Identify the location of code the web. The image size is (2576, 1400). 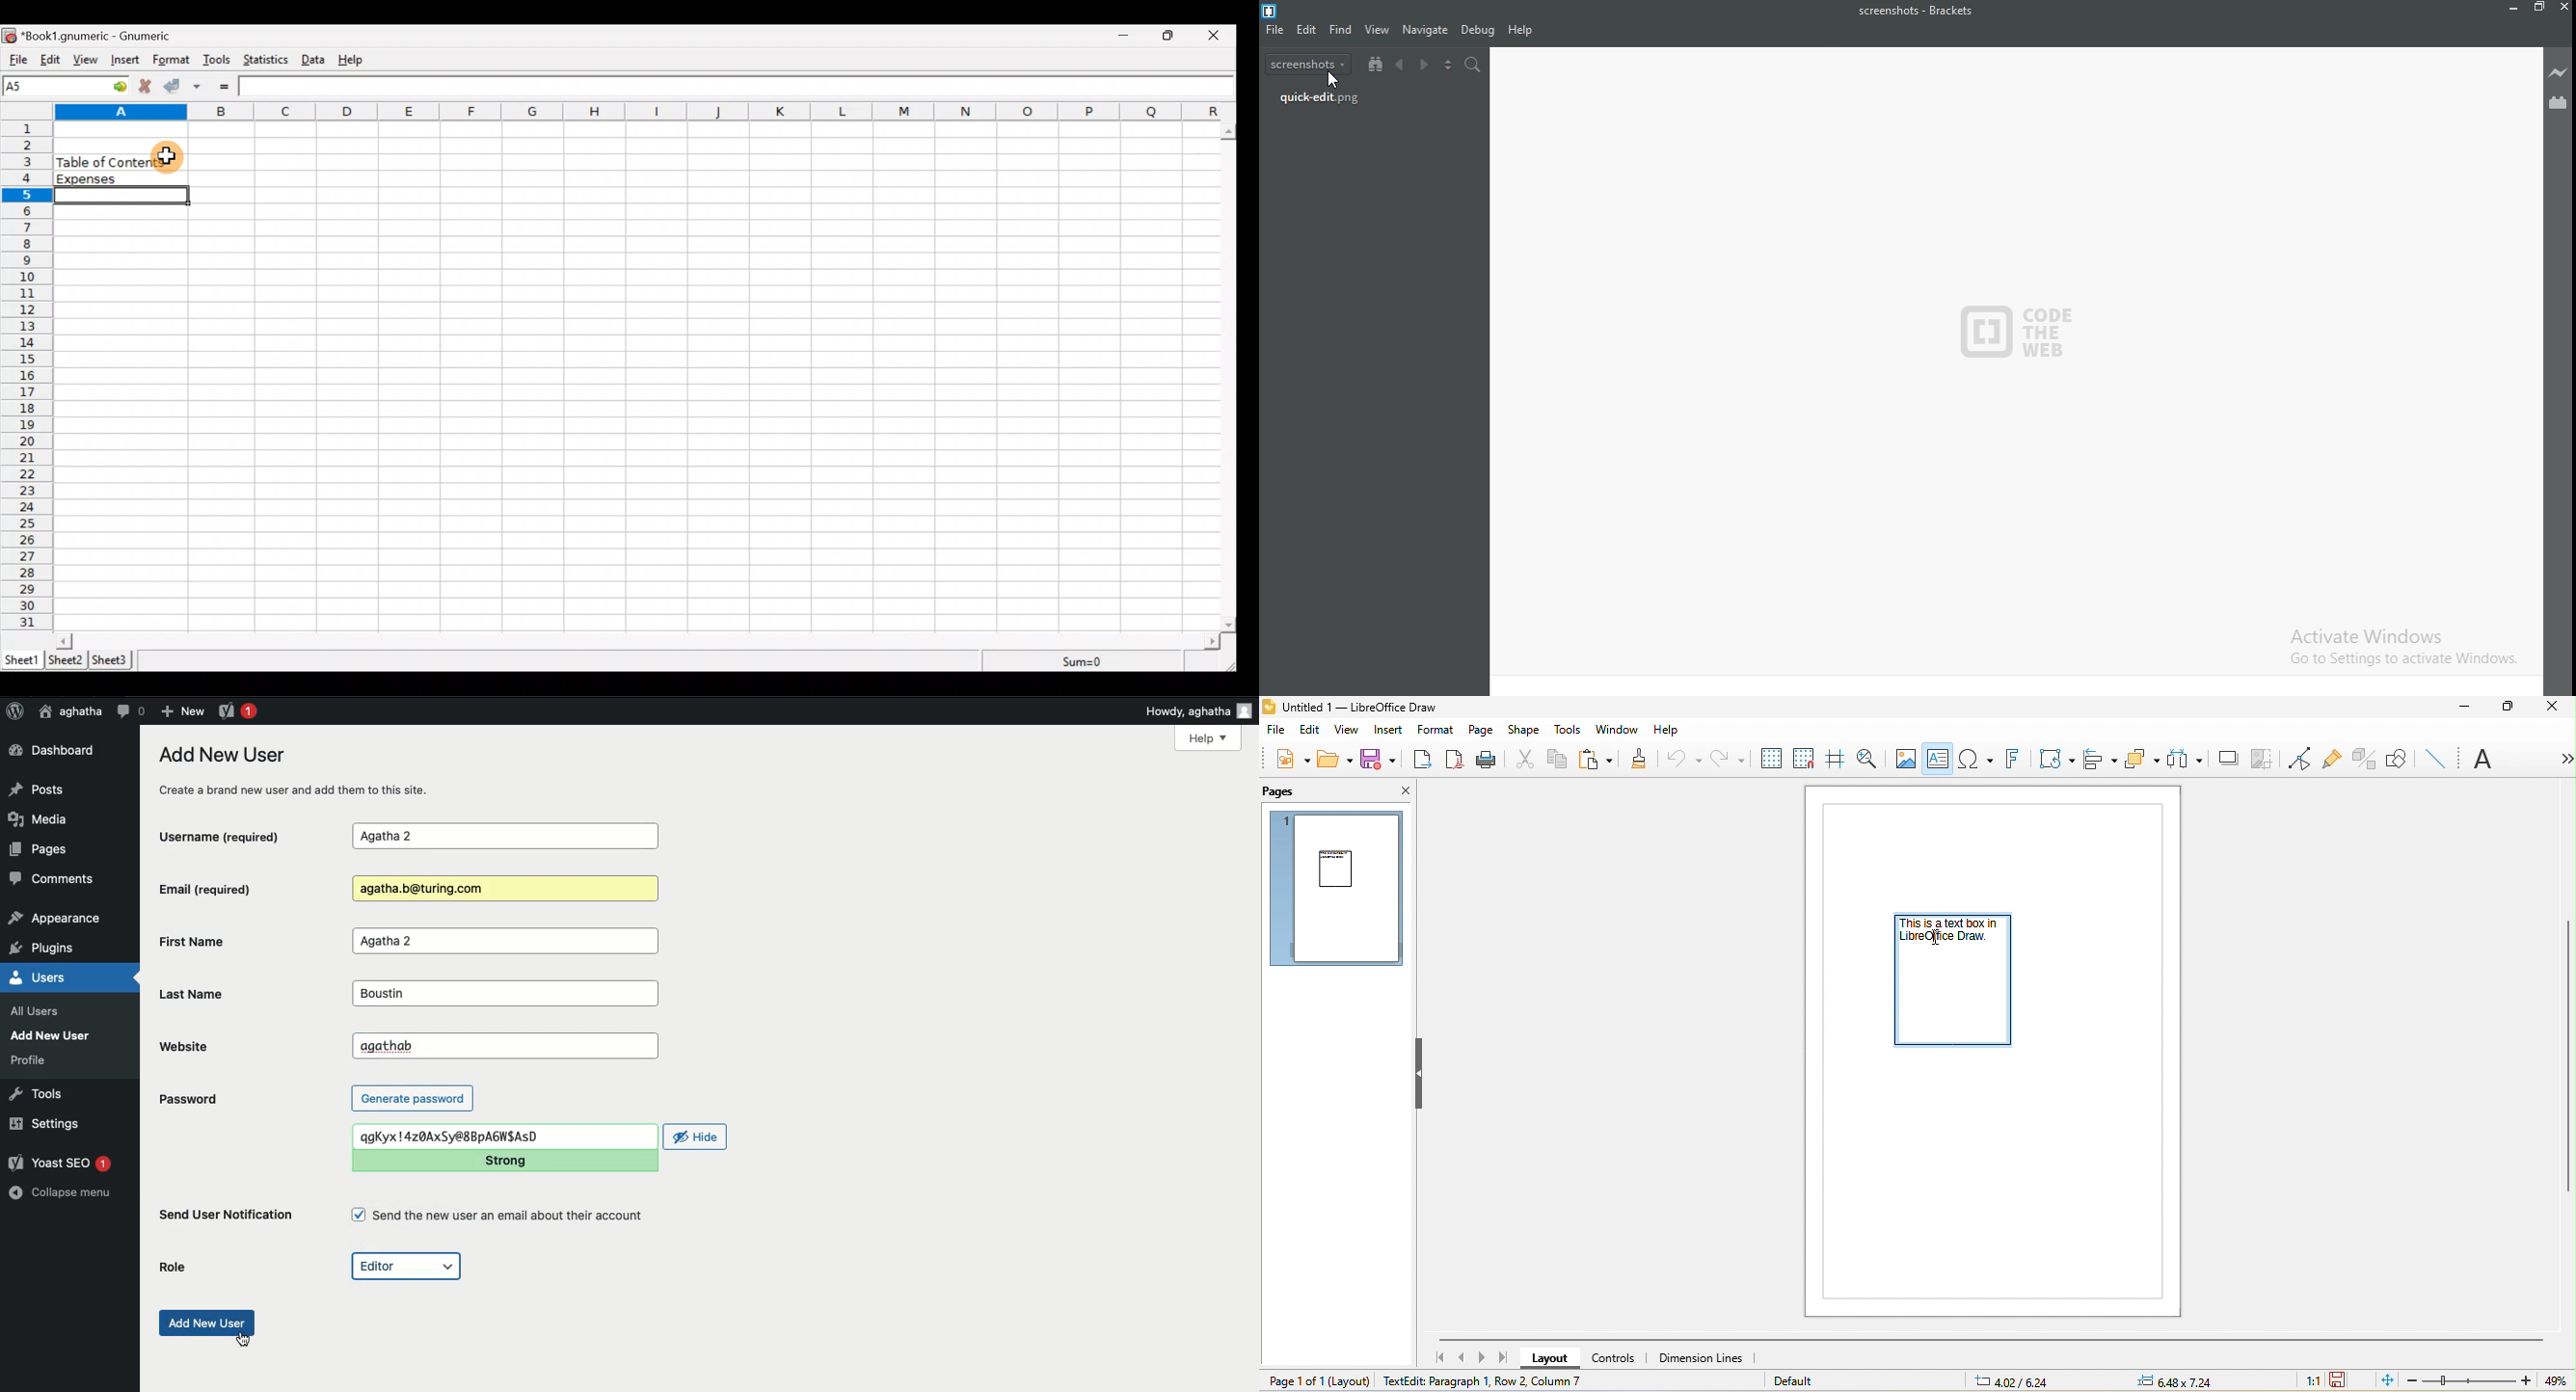
(2016, 333).